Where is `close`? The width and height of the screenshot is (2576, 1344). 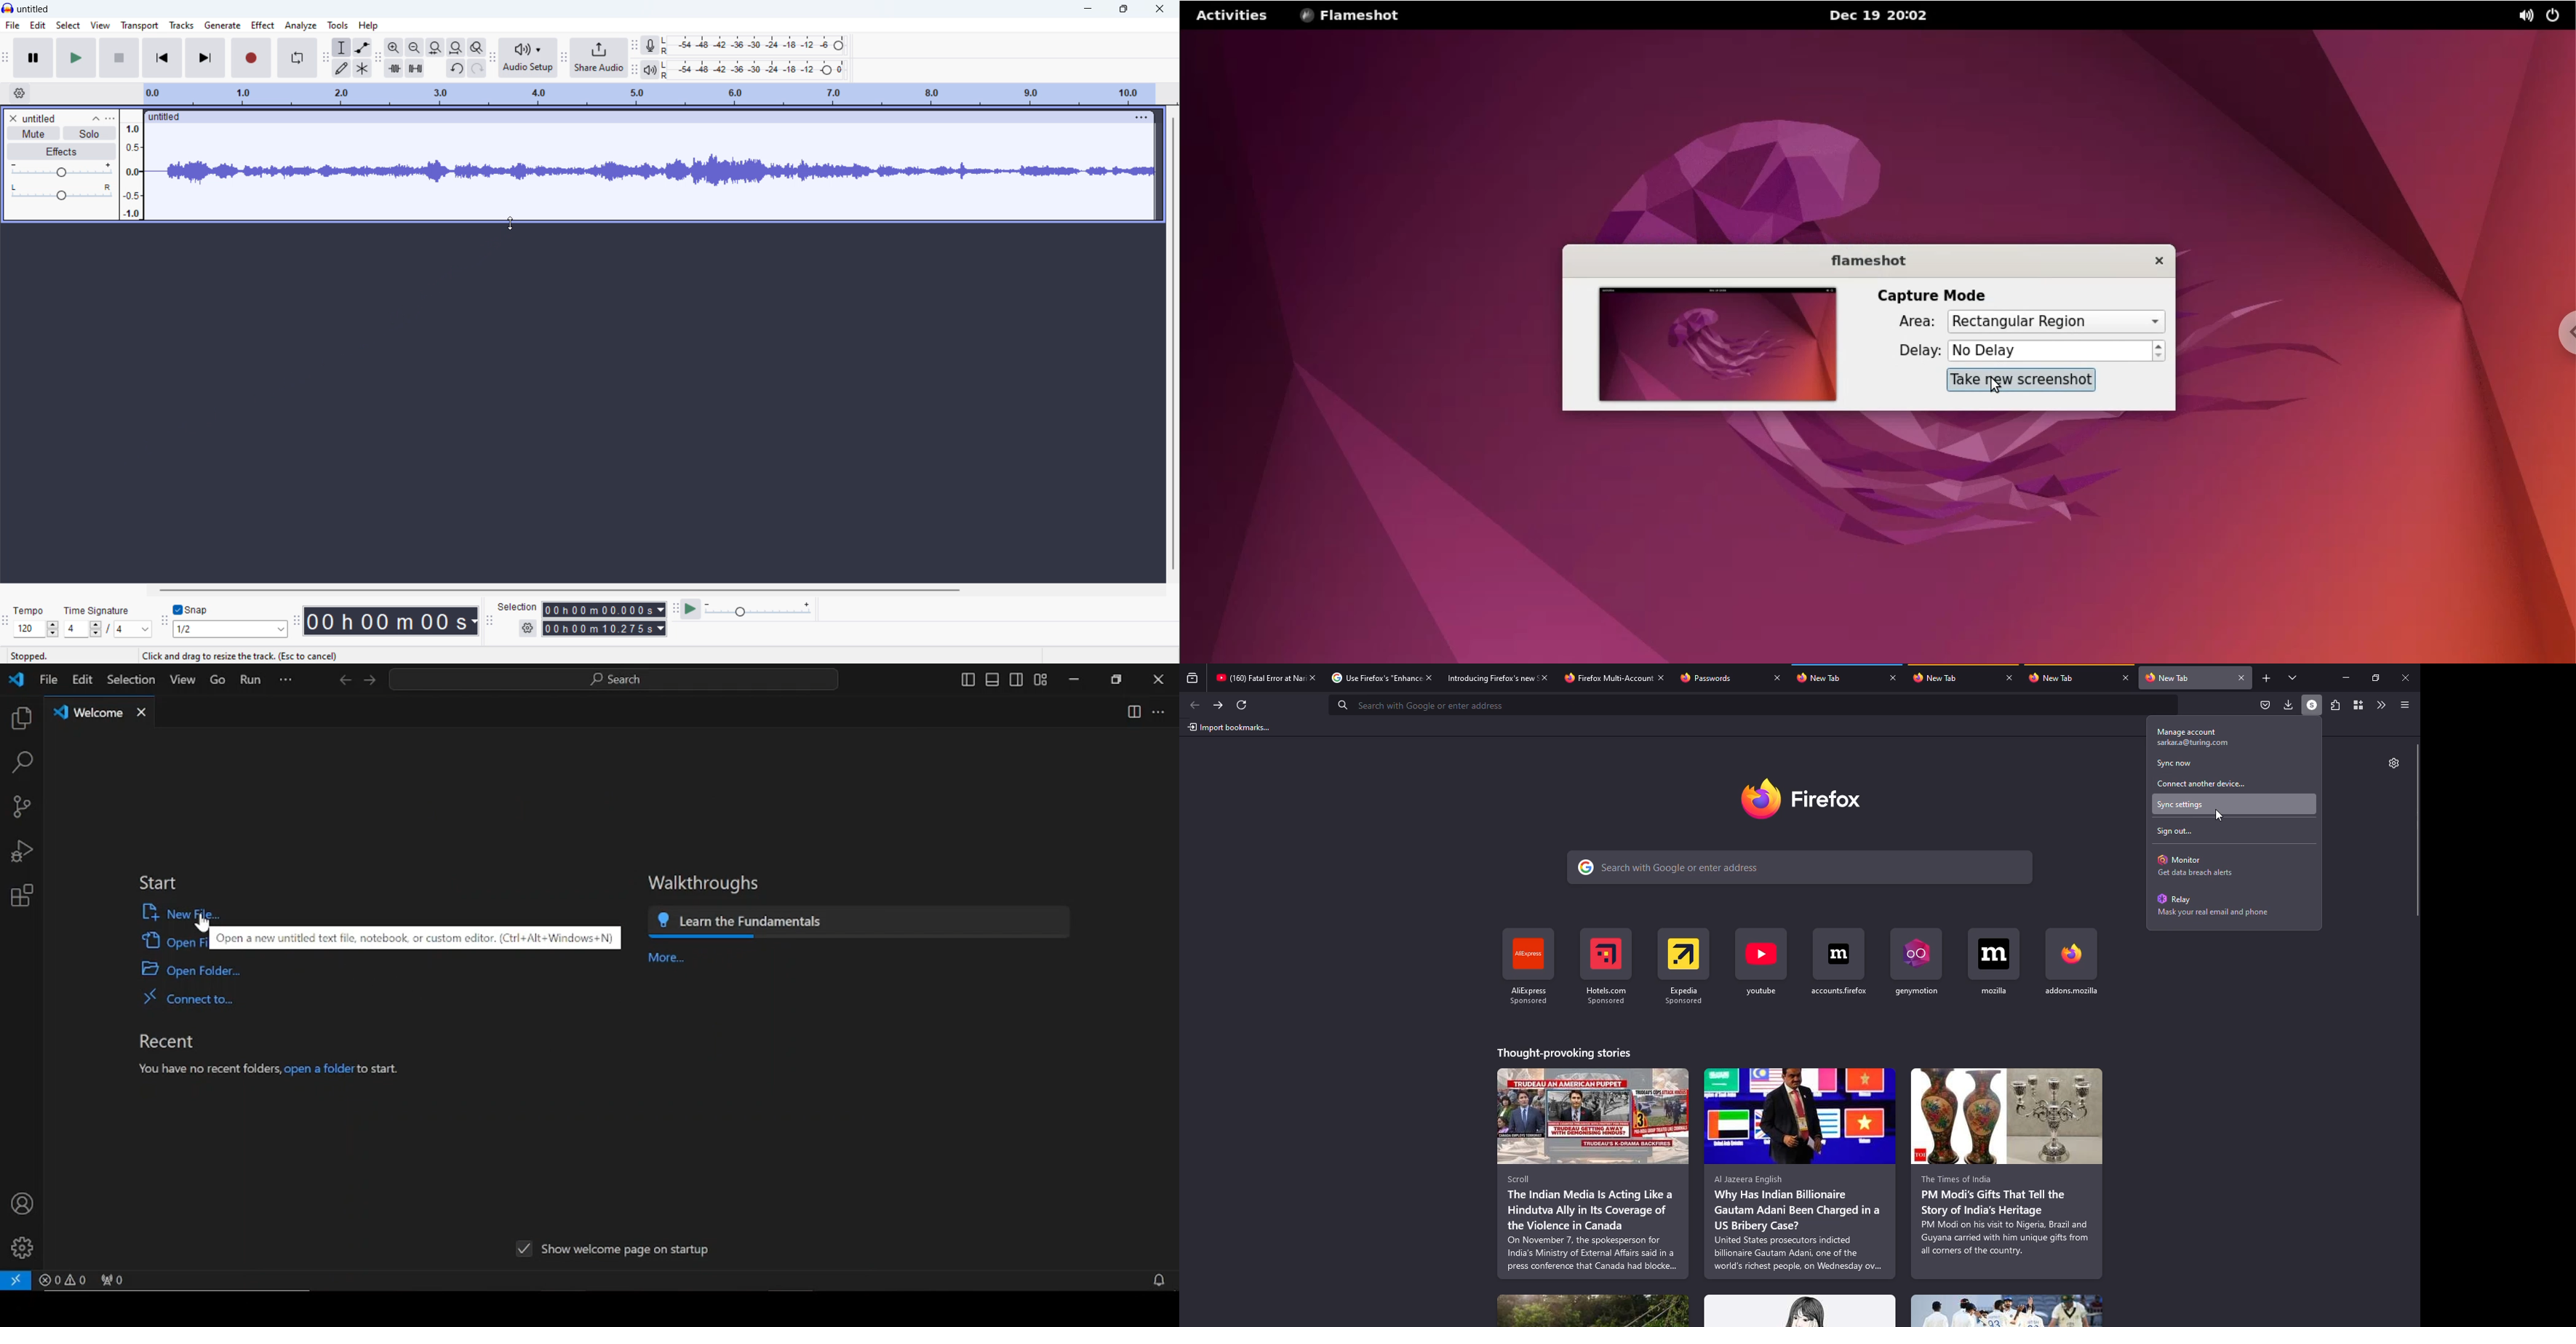 close is located at coordinates (1312, 678).